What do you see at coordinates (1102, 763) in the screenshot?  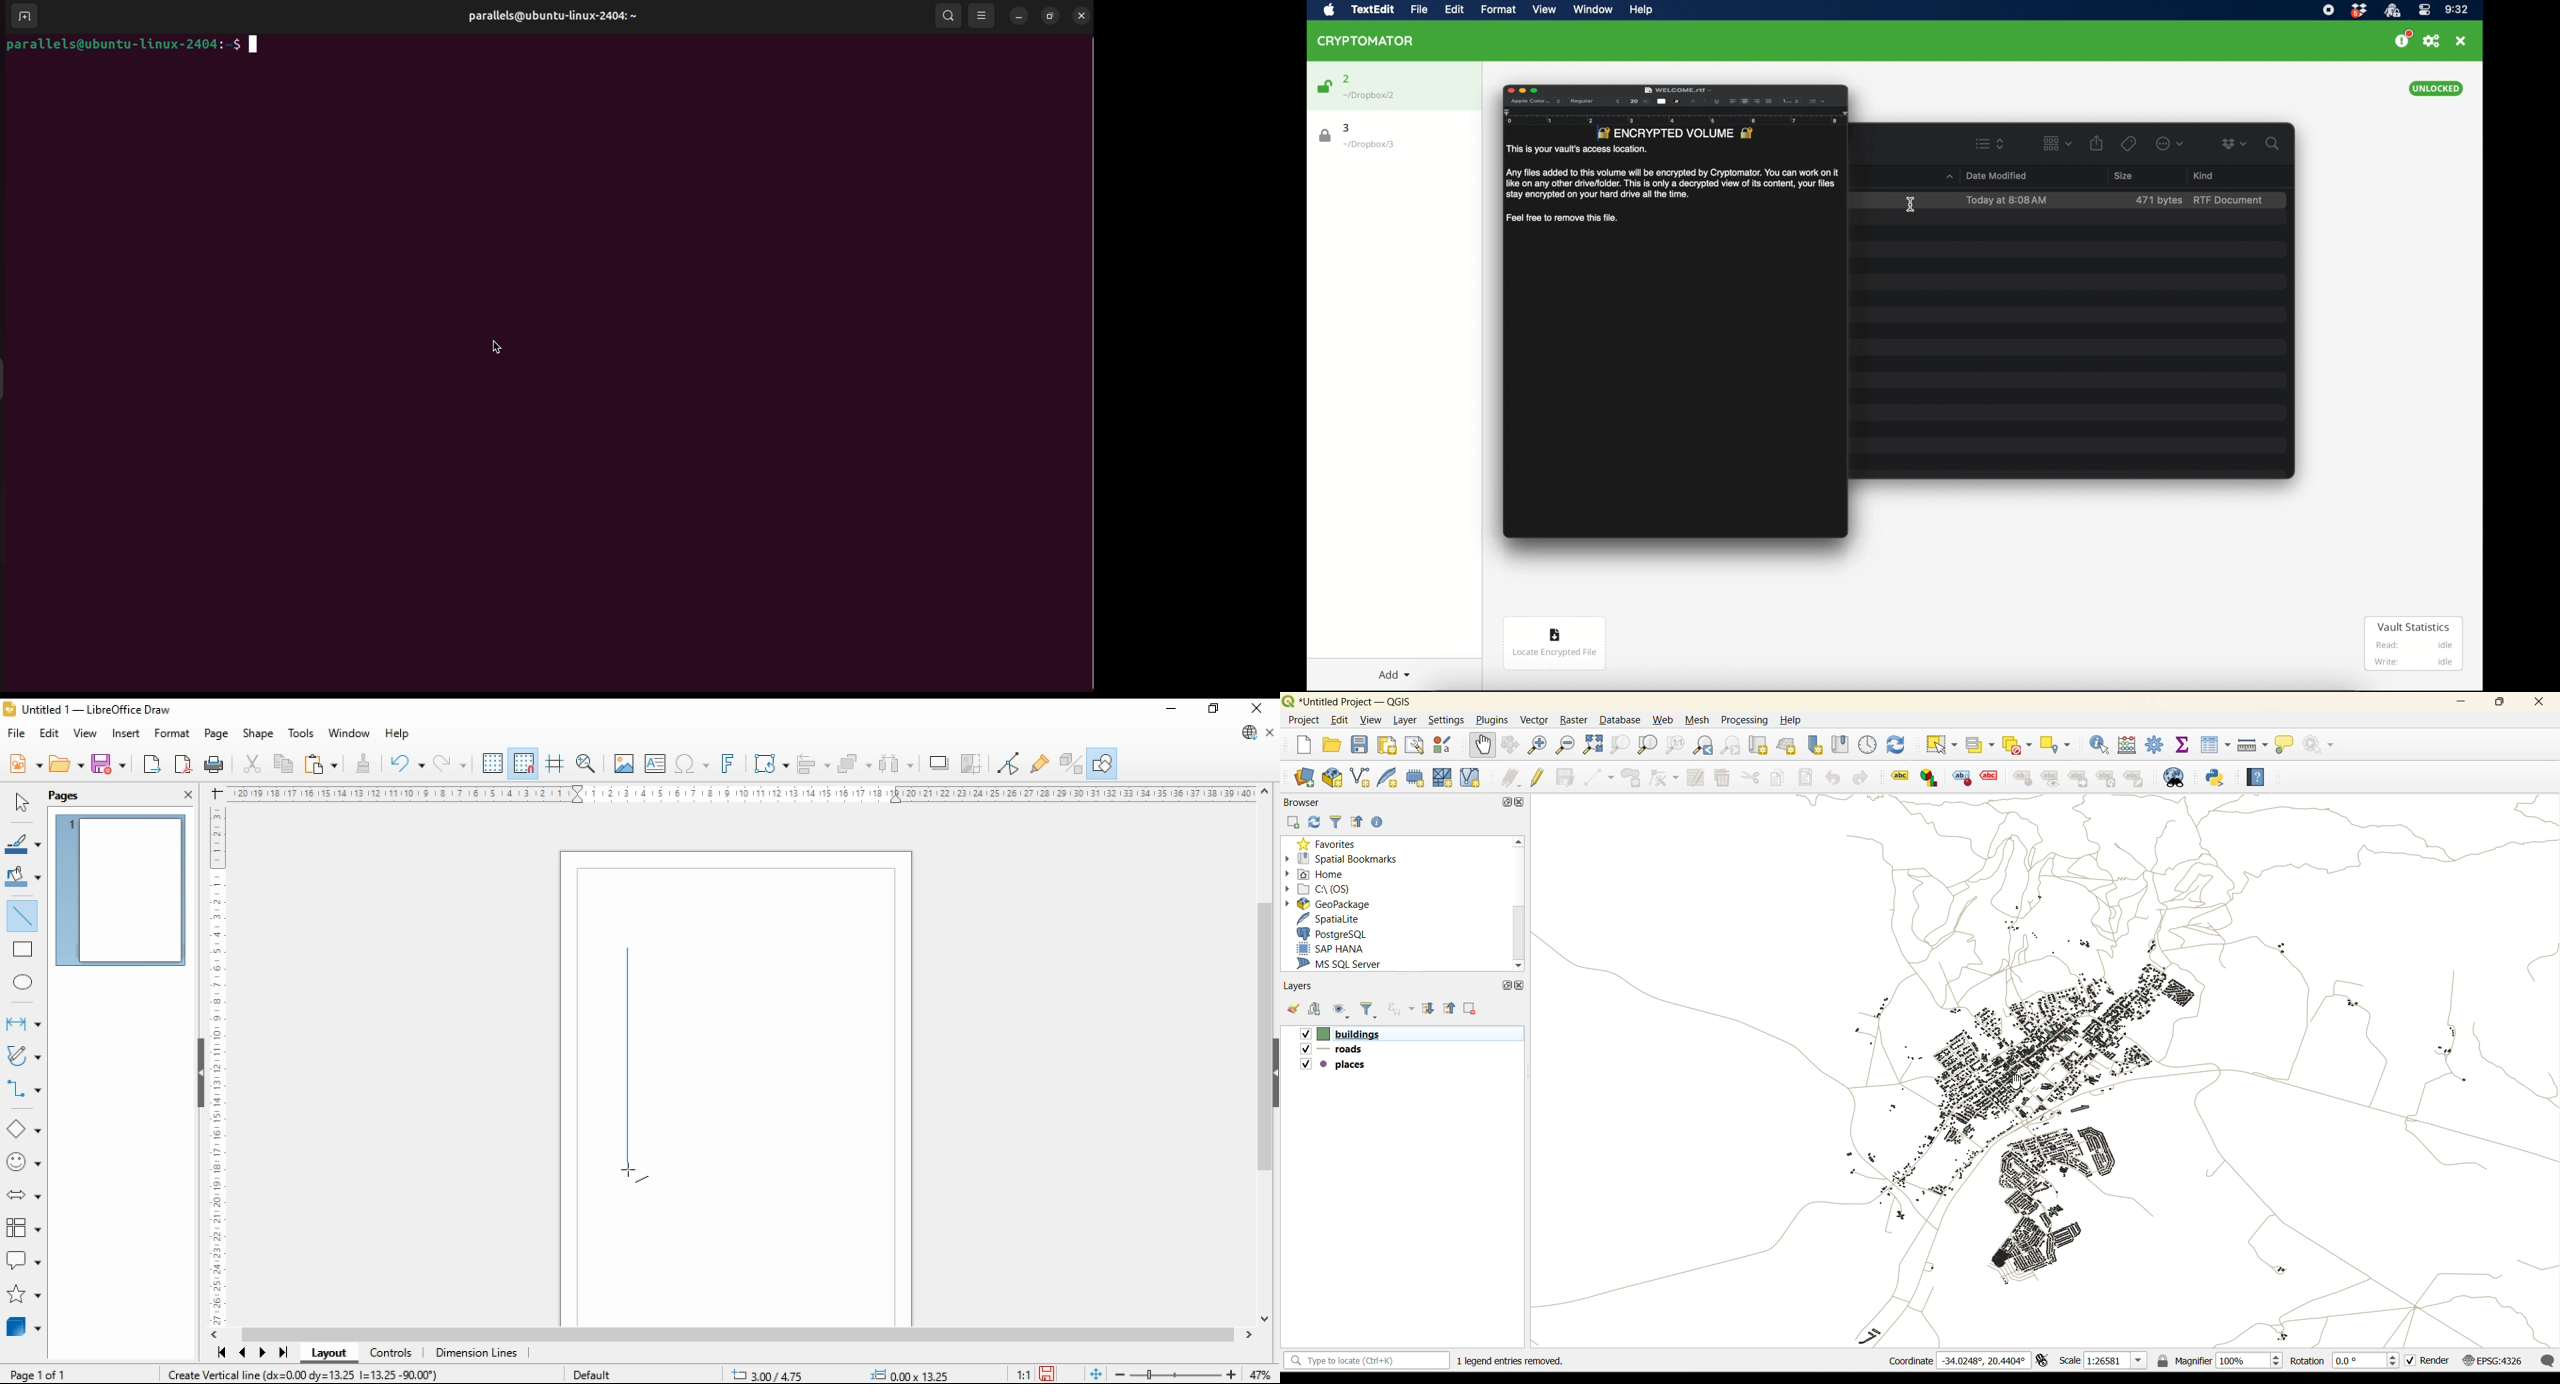 I see `show draw functions` at bounding box center [1102, 763].